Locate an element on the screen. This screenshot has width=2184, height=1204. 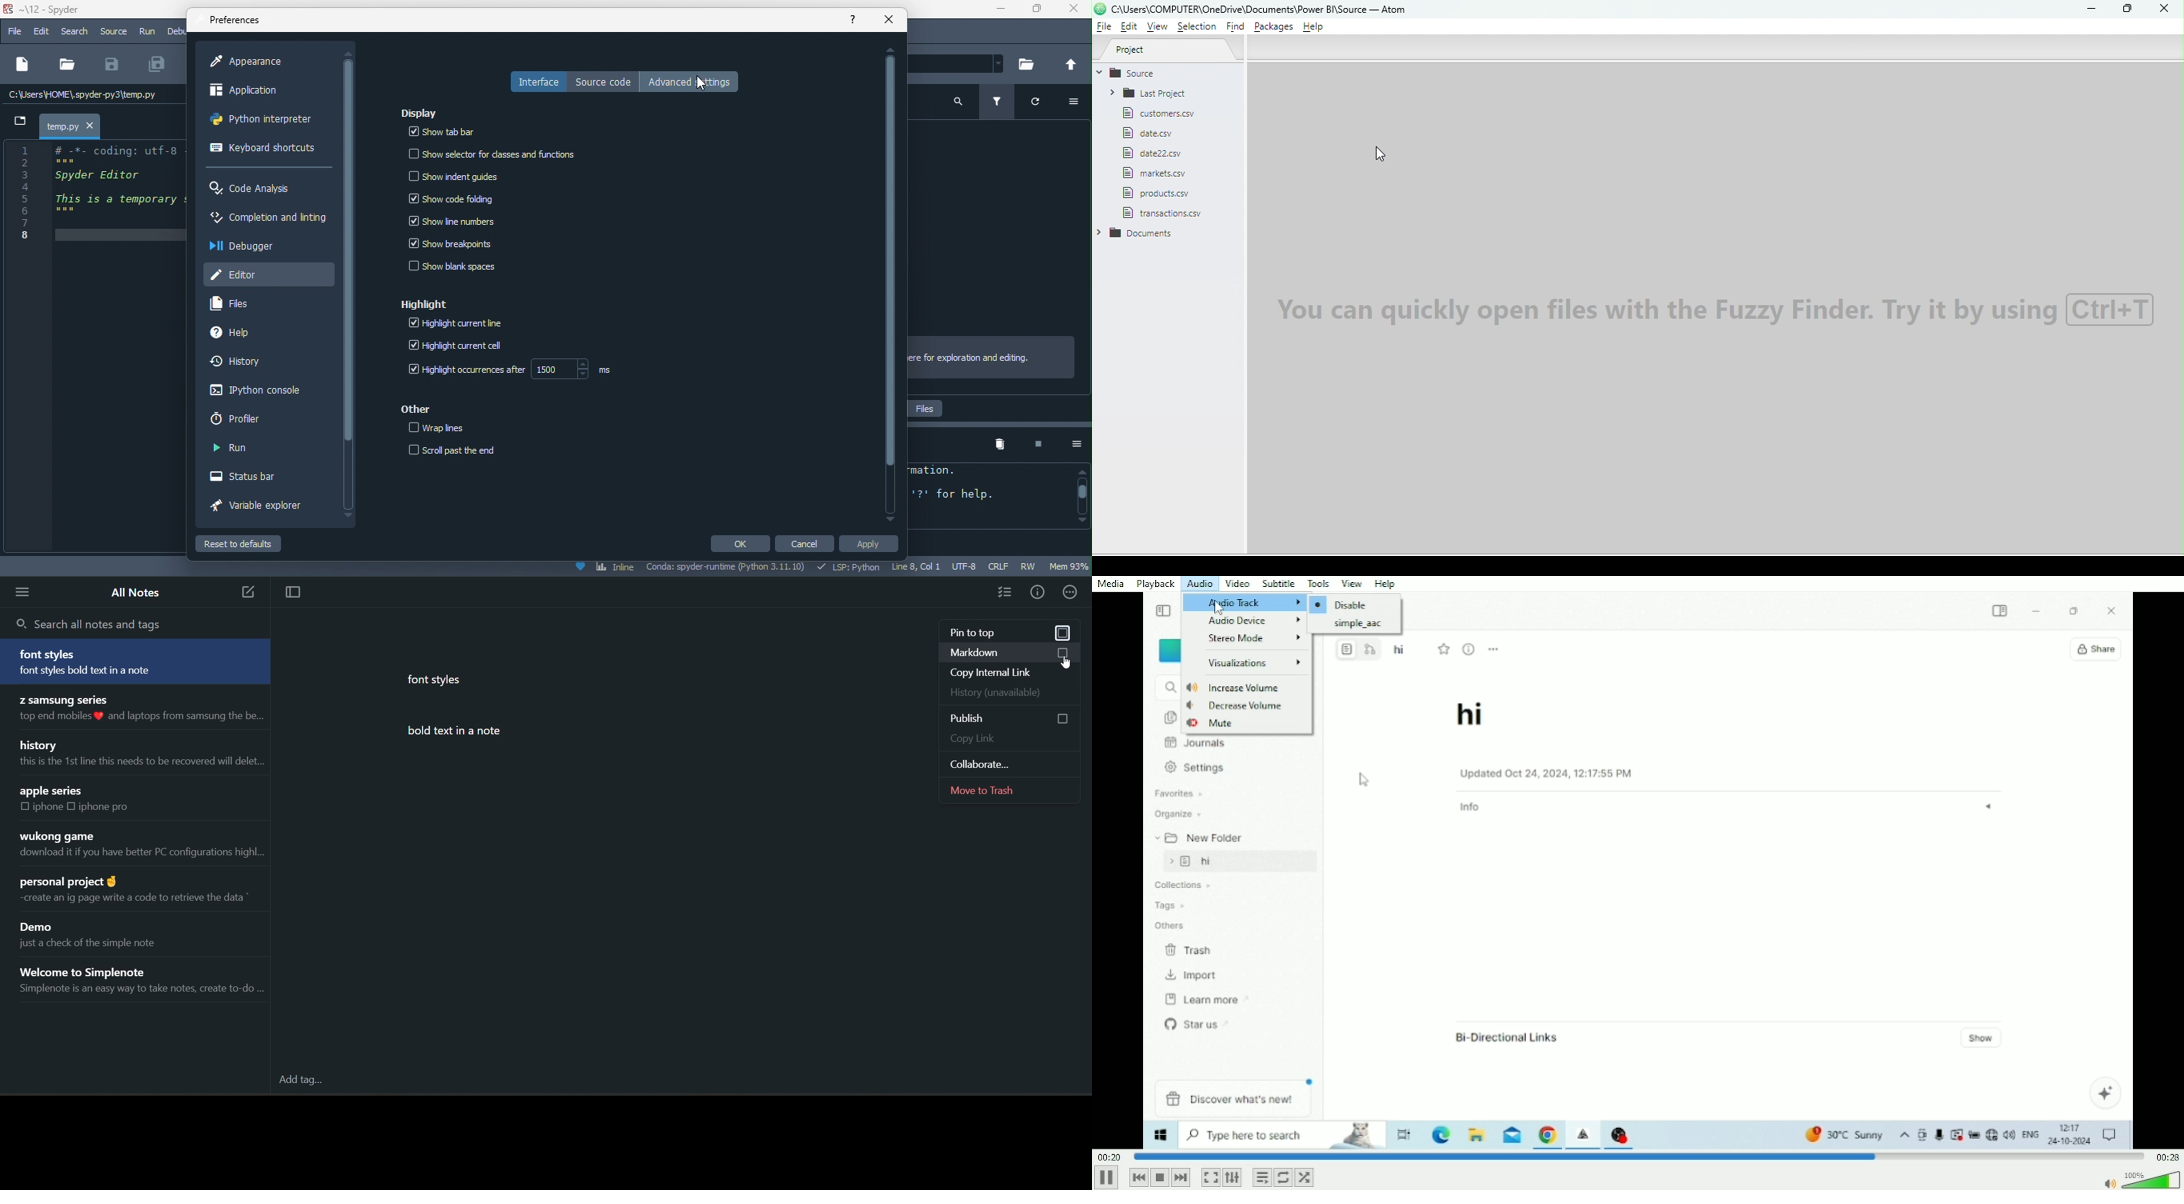
remaining time "00:28" is located at coordinates (2166, 1156).